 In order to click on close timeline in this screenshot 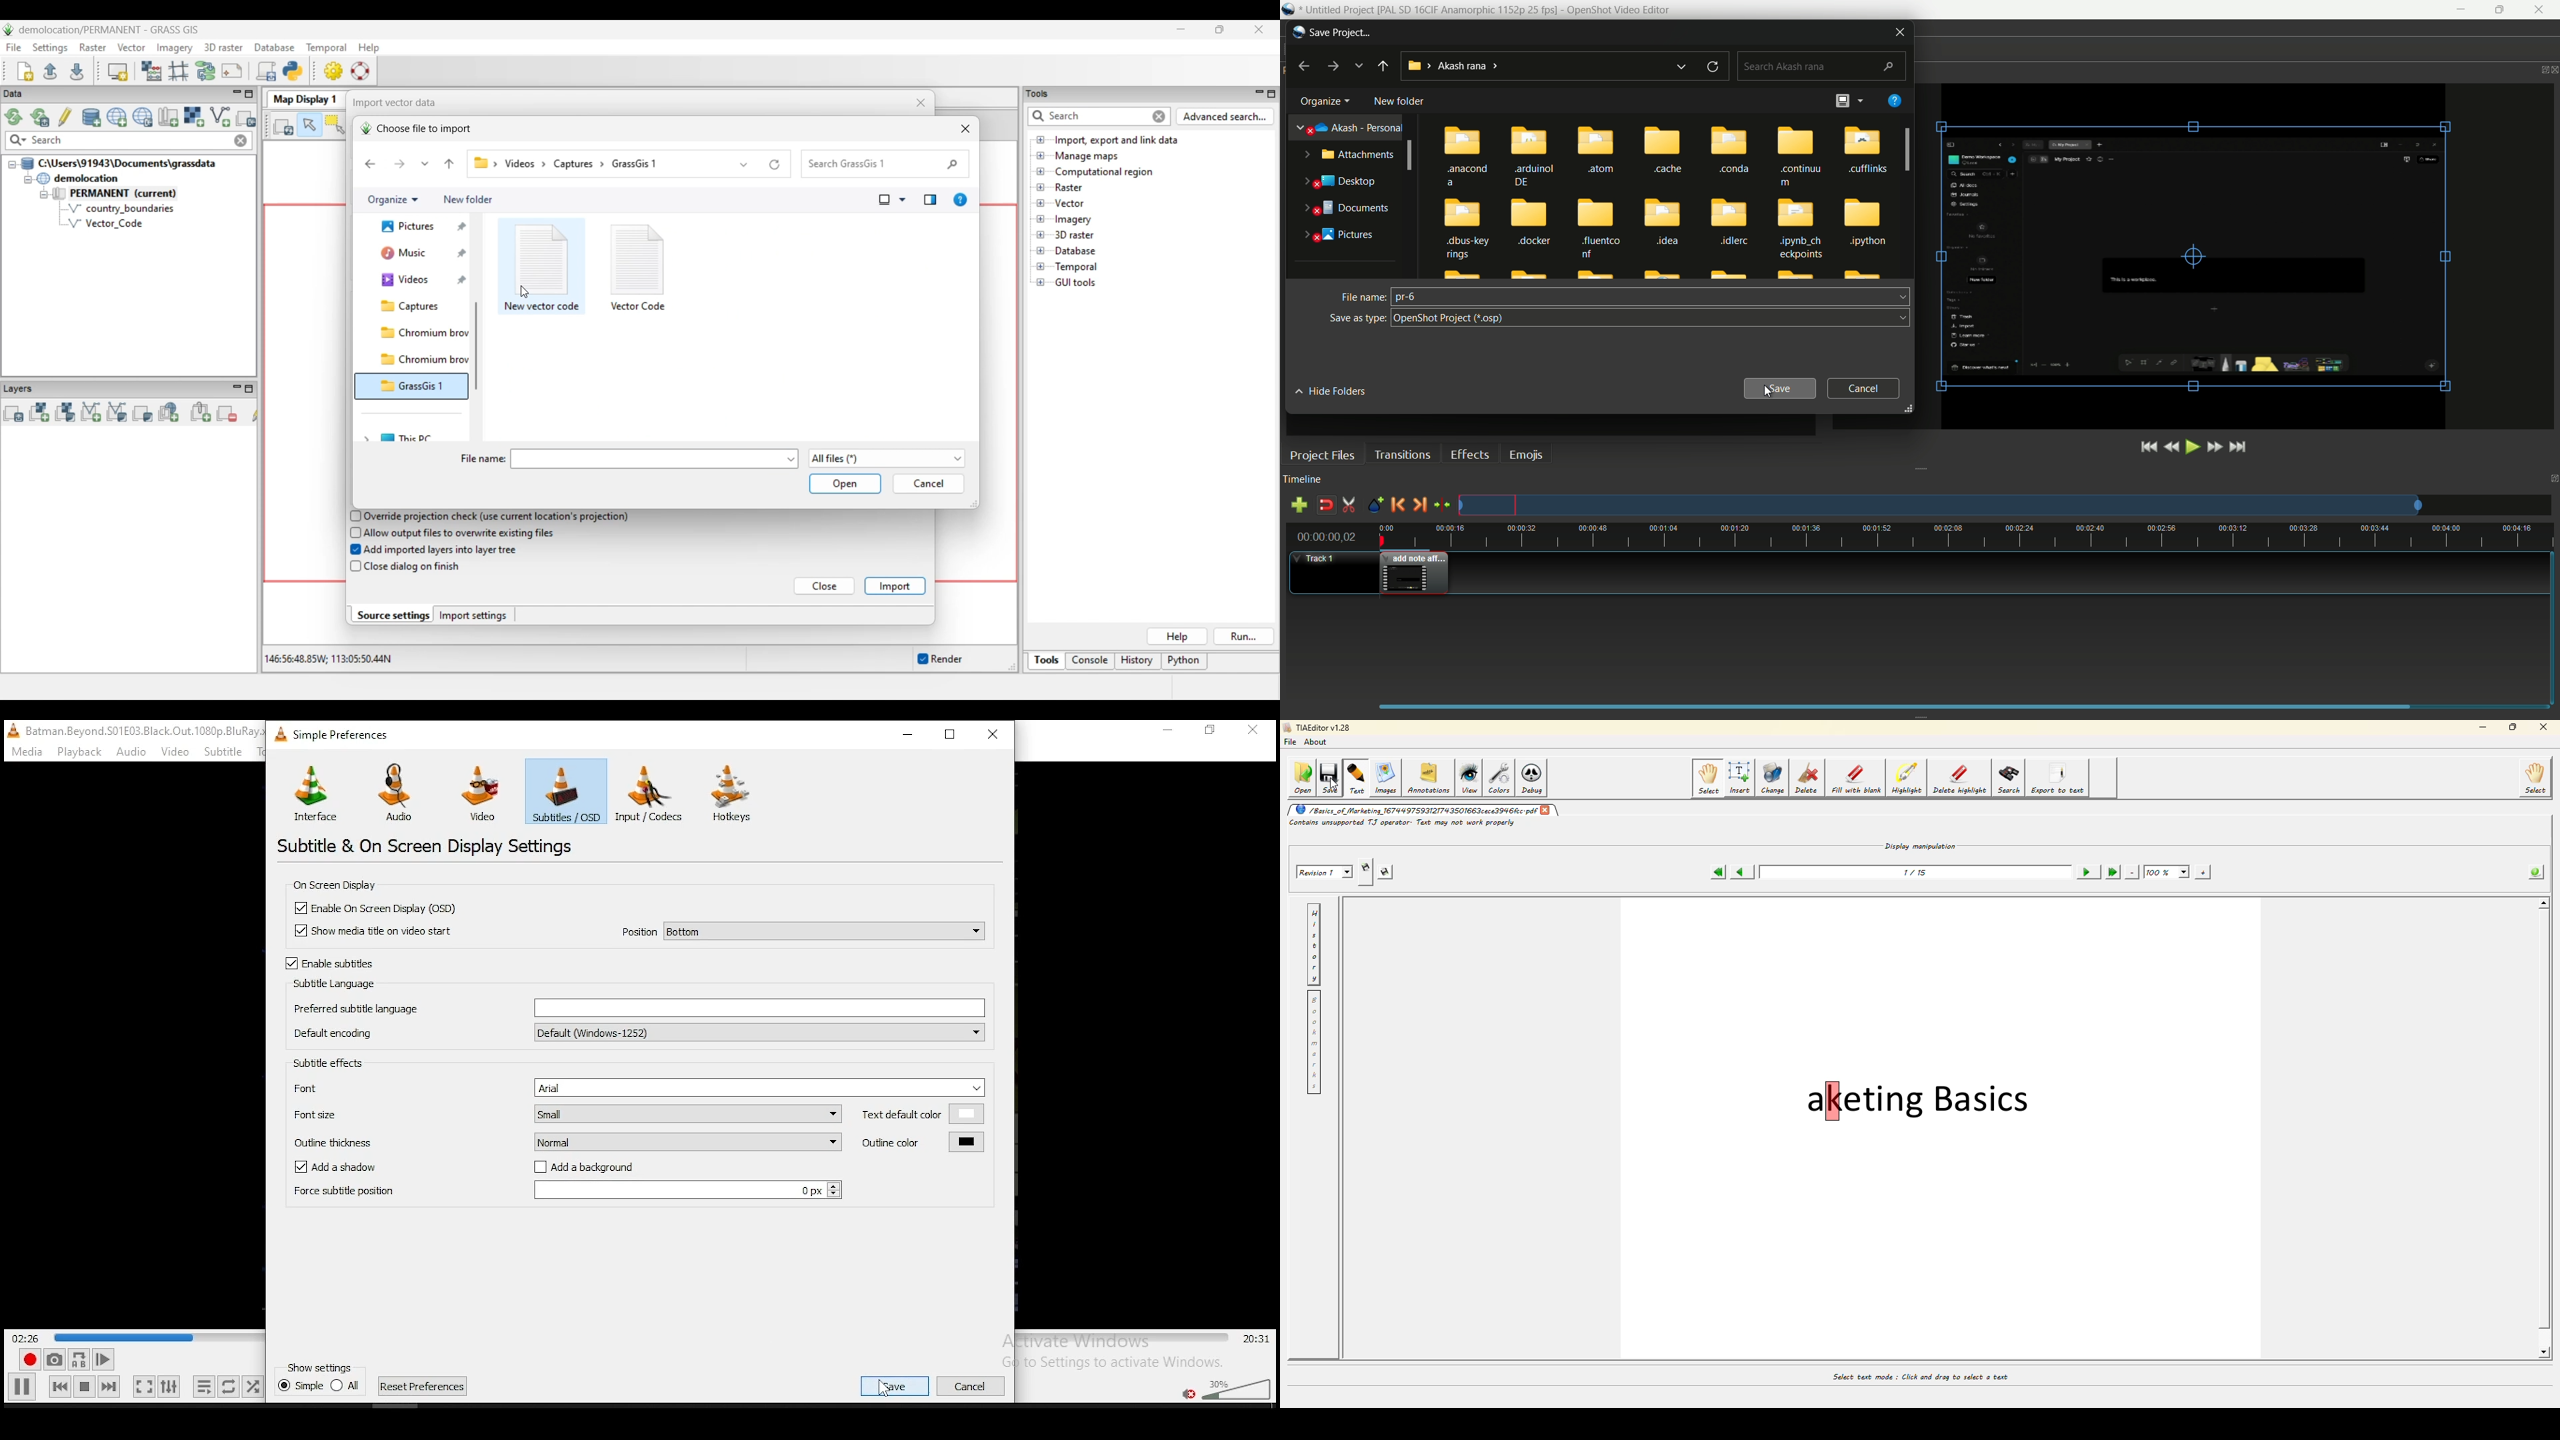, I will do `click(2552, 479)`.